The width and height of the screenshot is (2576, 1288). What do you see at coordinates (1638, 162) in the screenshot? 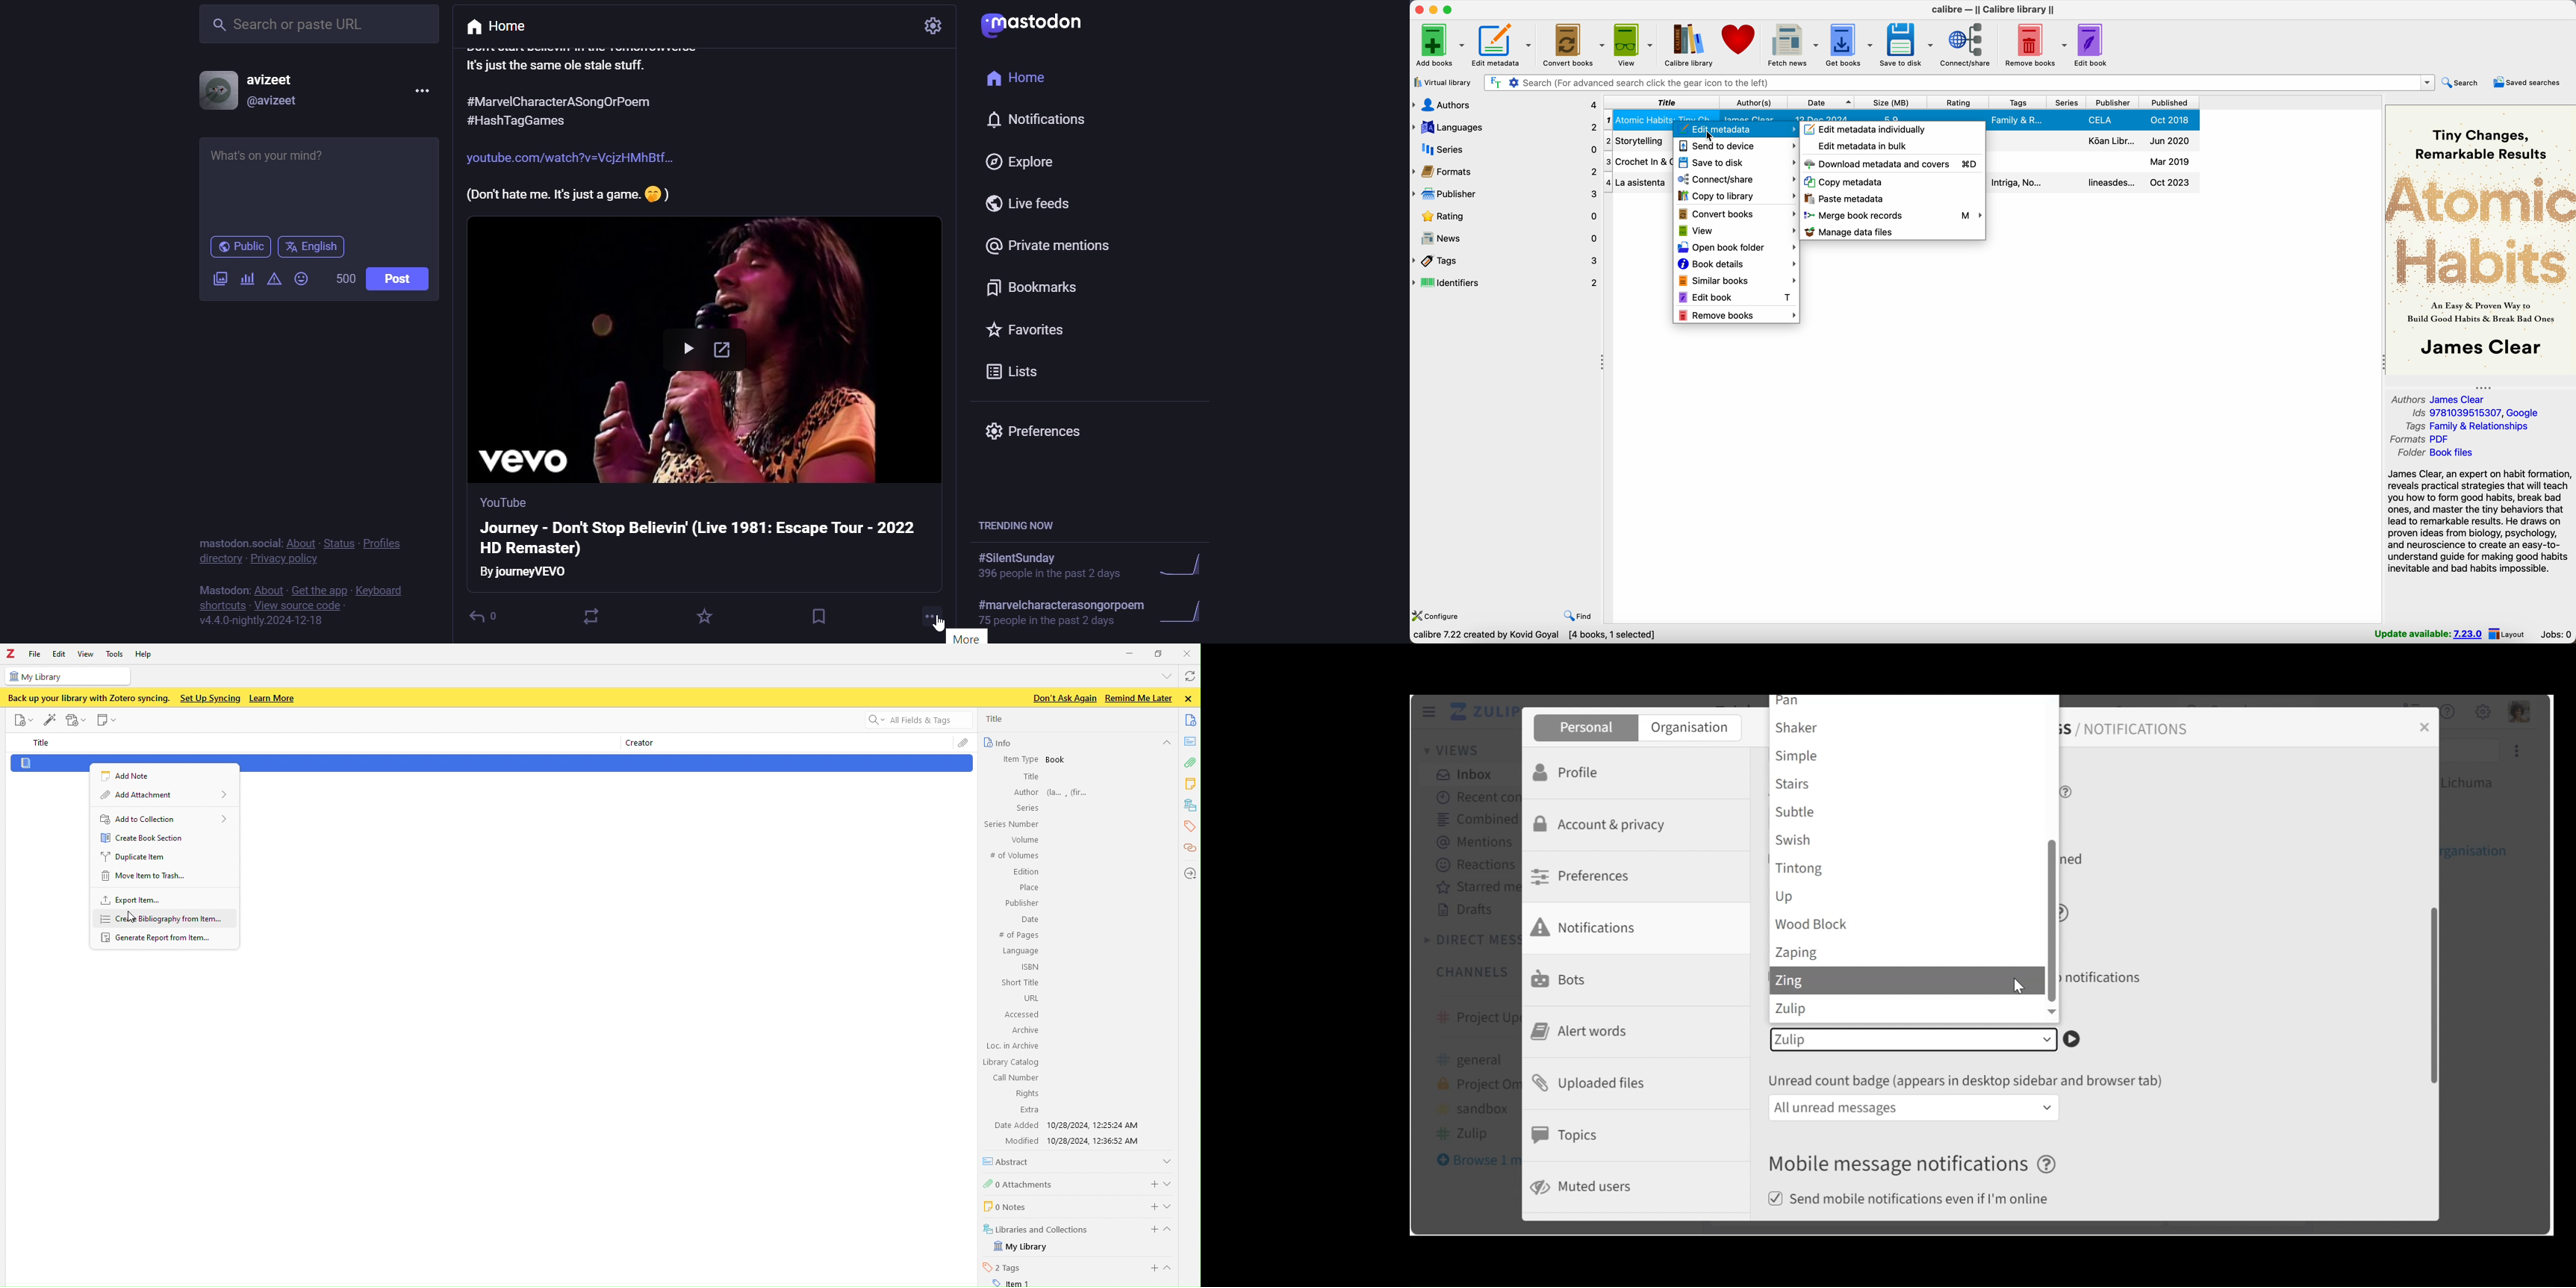
I see `crochet in out book details` at bounding box center [1638, 162].